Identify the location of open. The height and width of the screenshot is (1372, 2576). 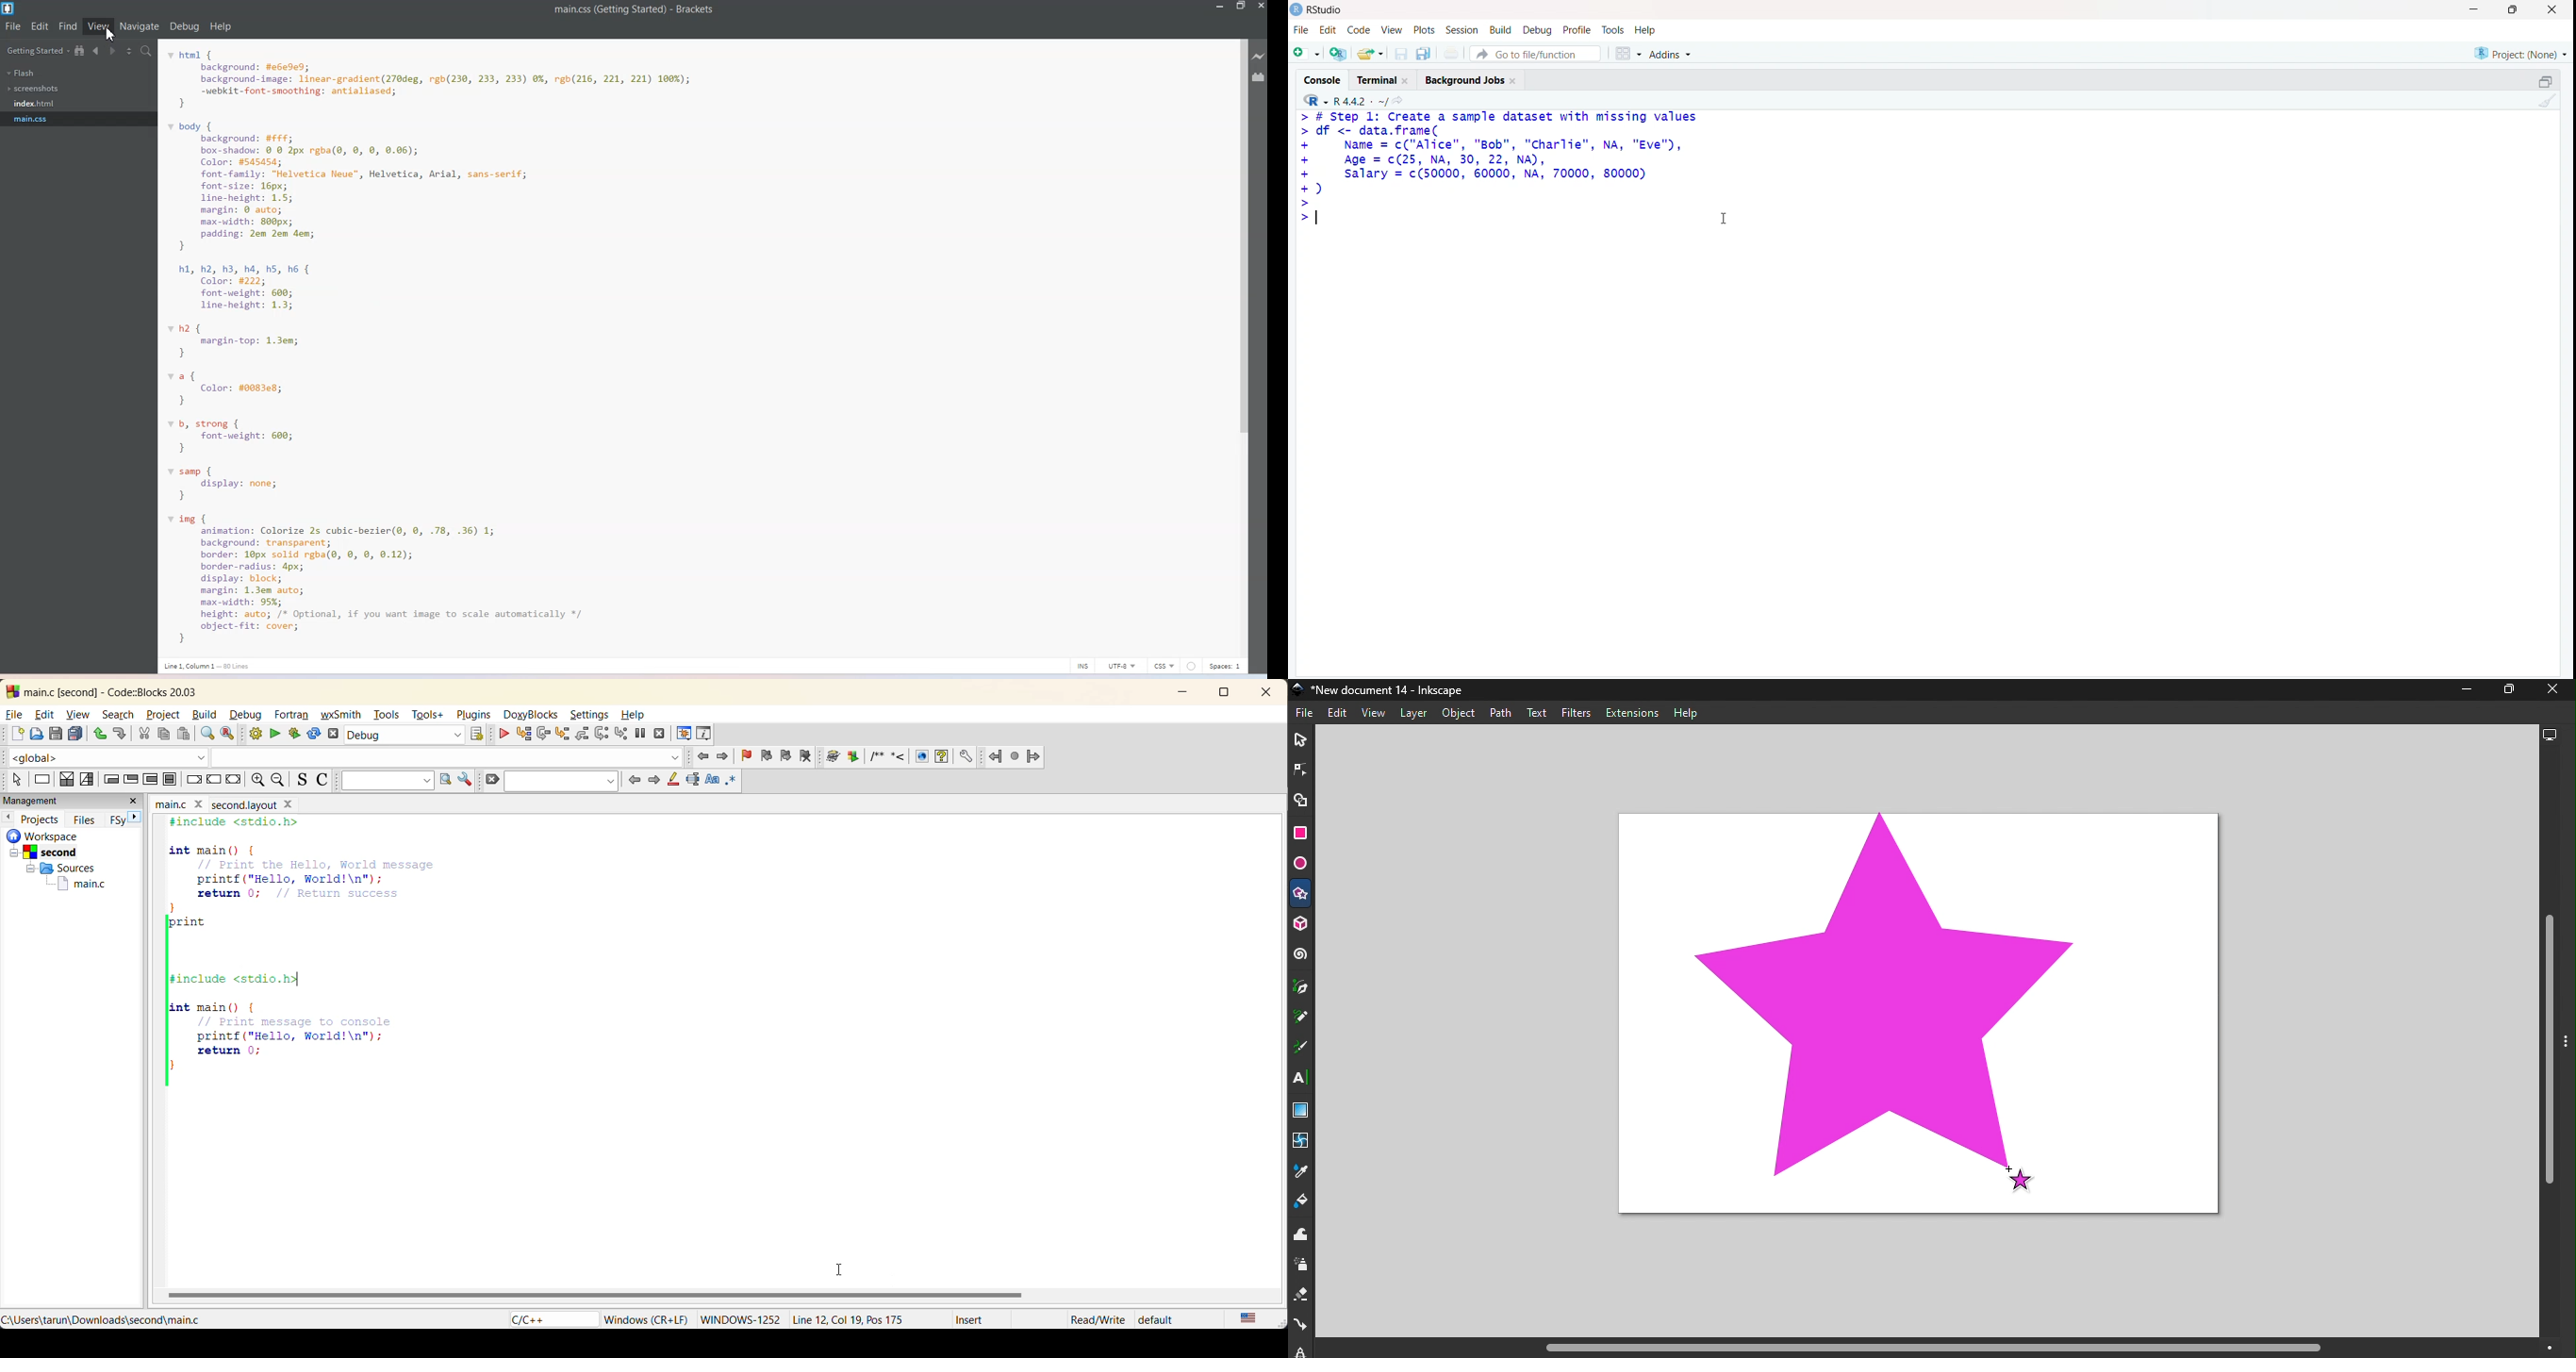
(39, 733).